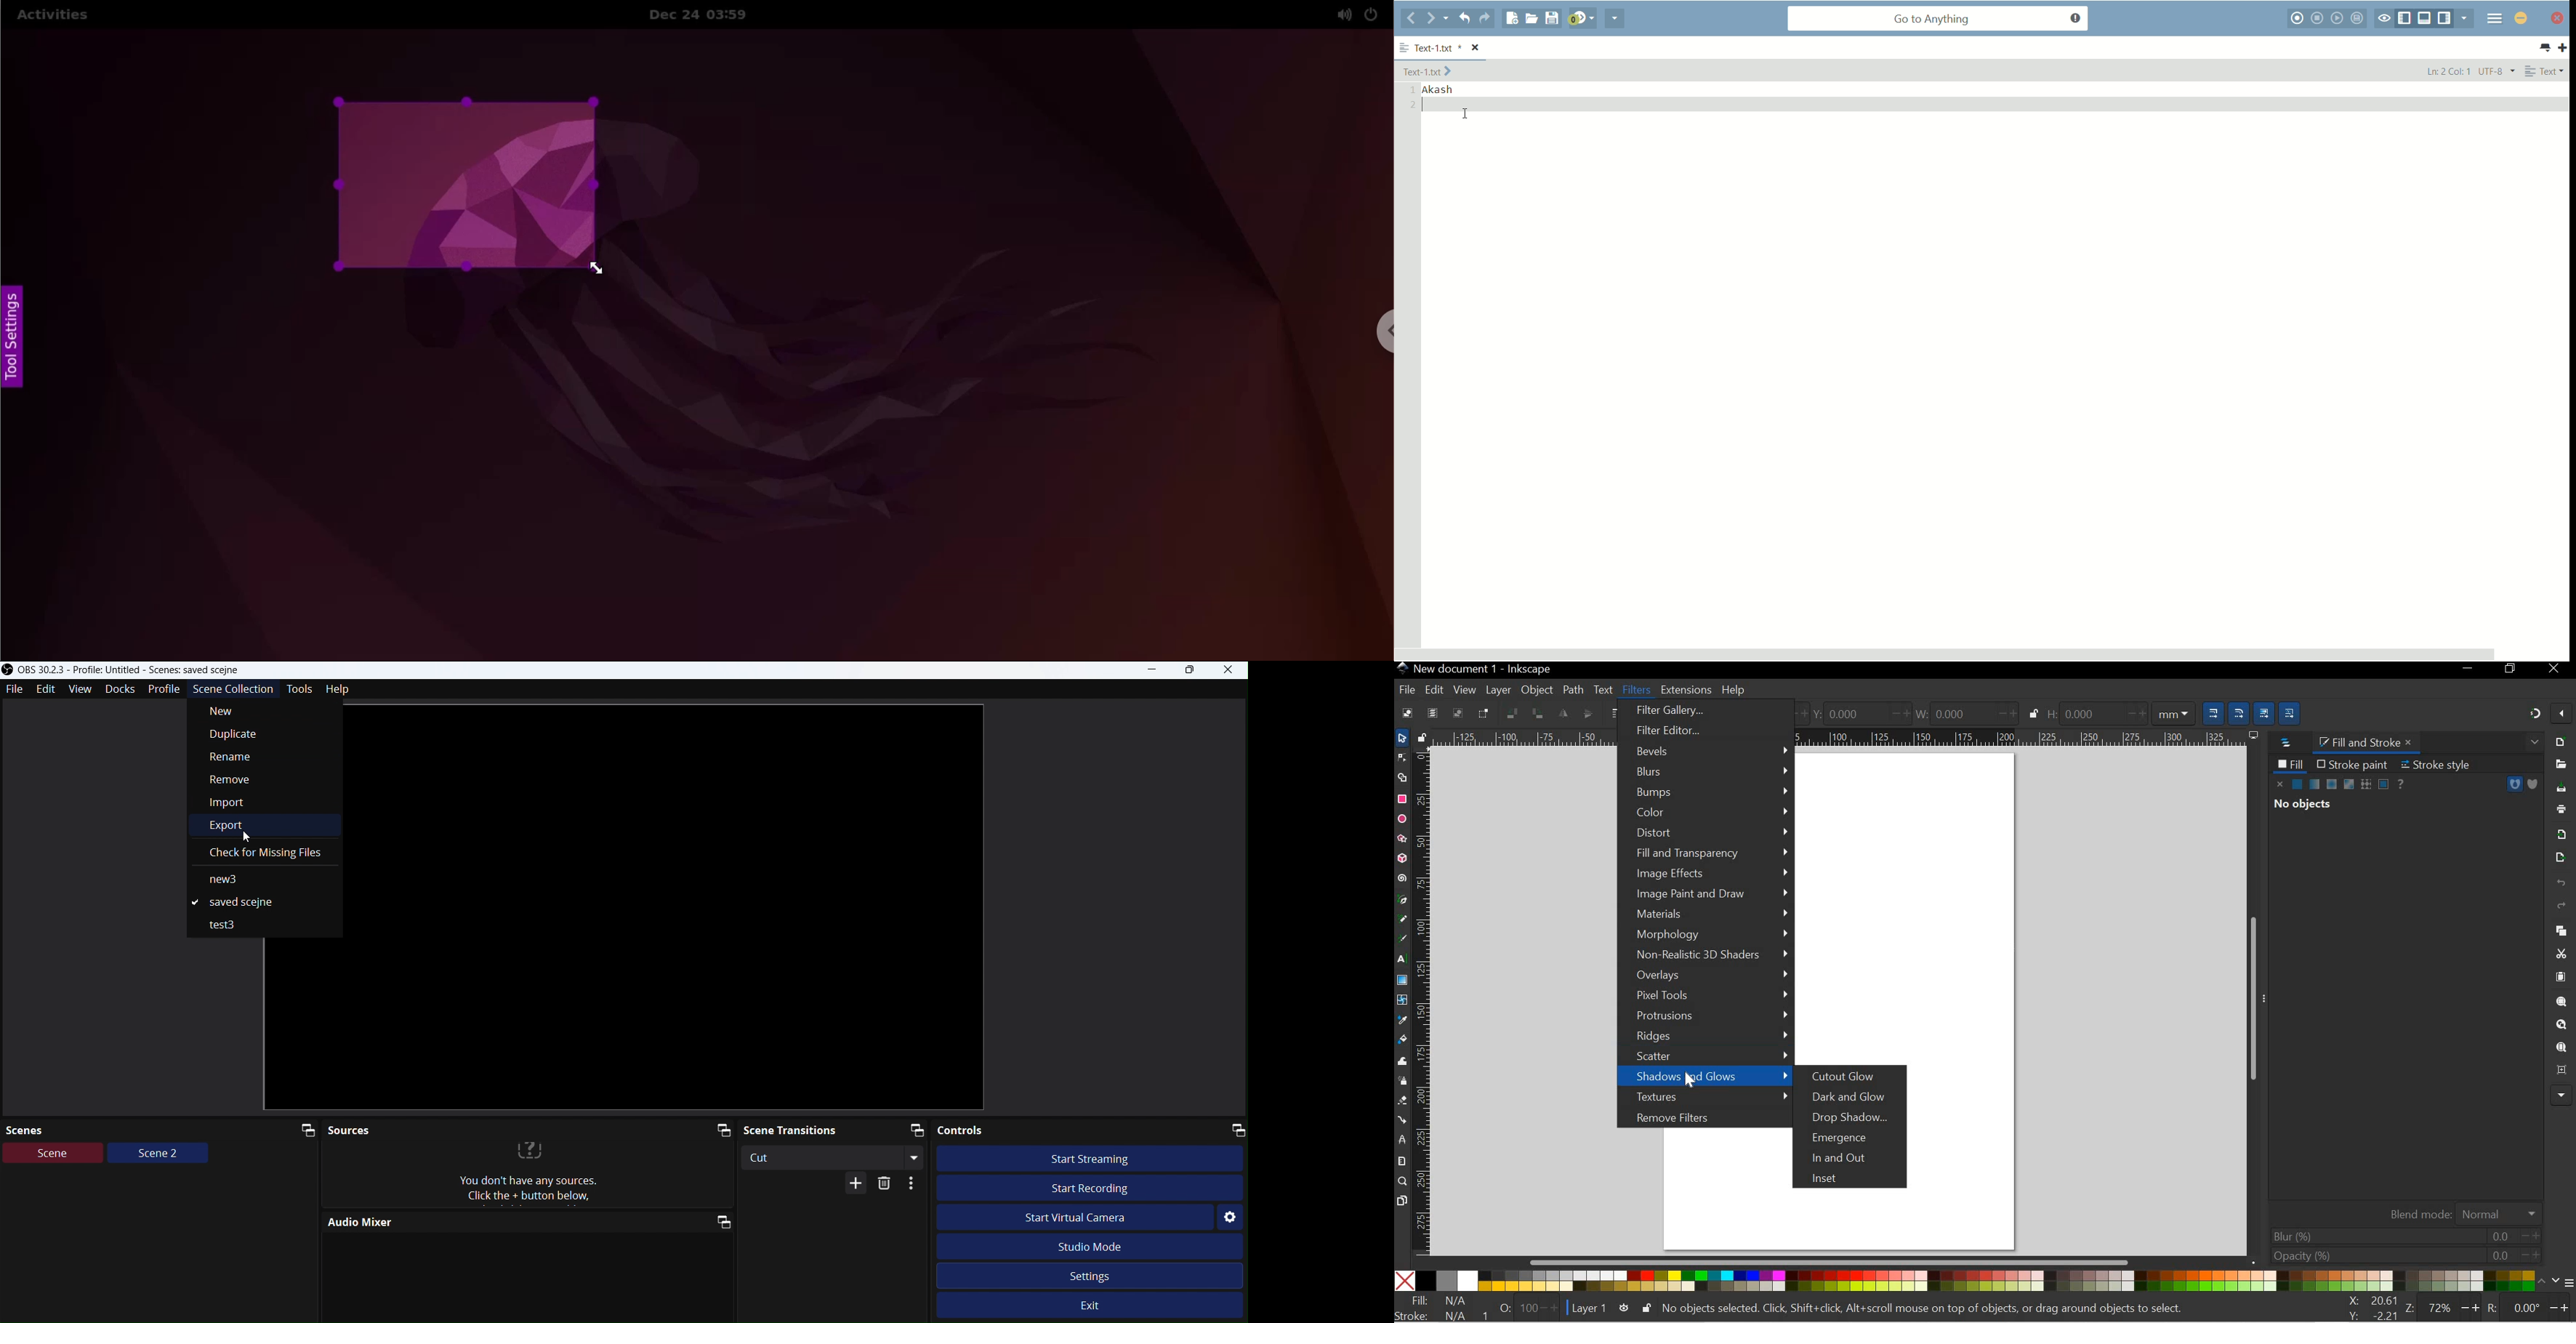 The height and width of the screenshot is (1344, 2576). What do you see at coordinates (1856, 1136) in the screenshot?
I see `EMERGENCE` at bounding box center [1856, 1136].